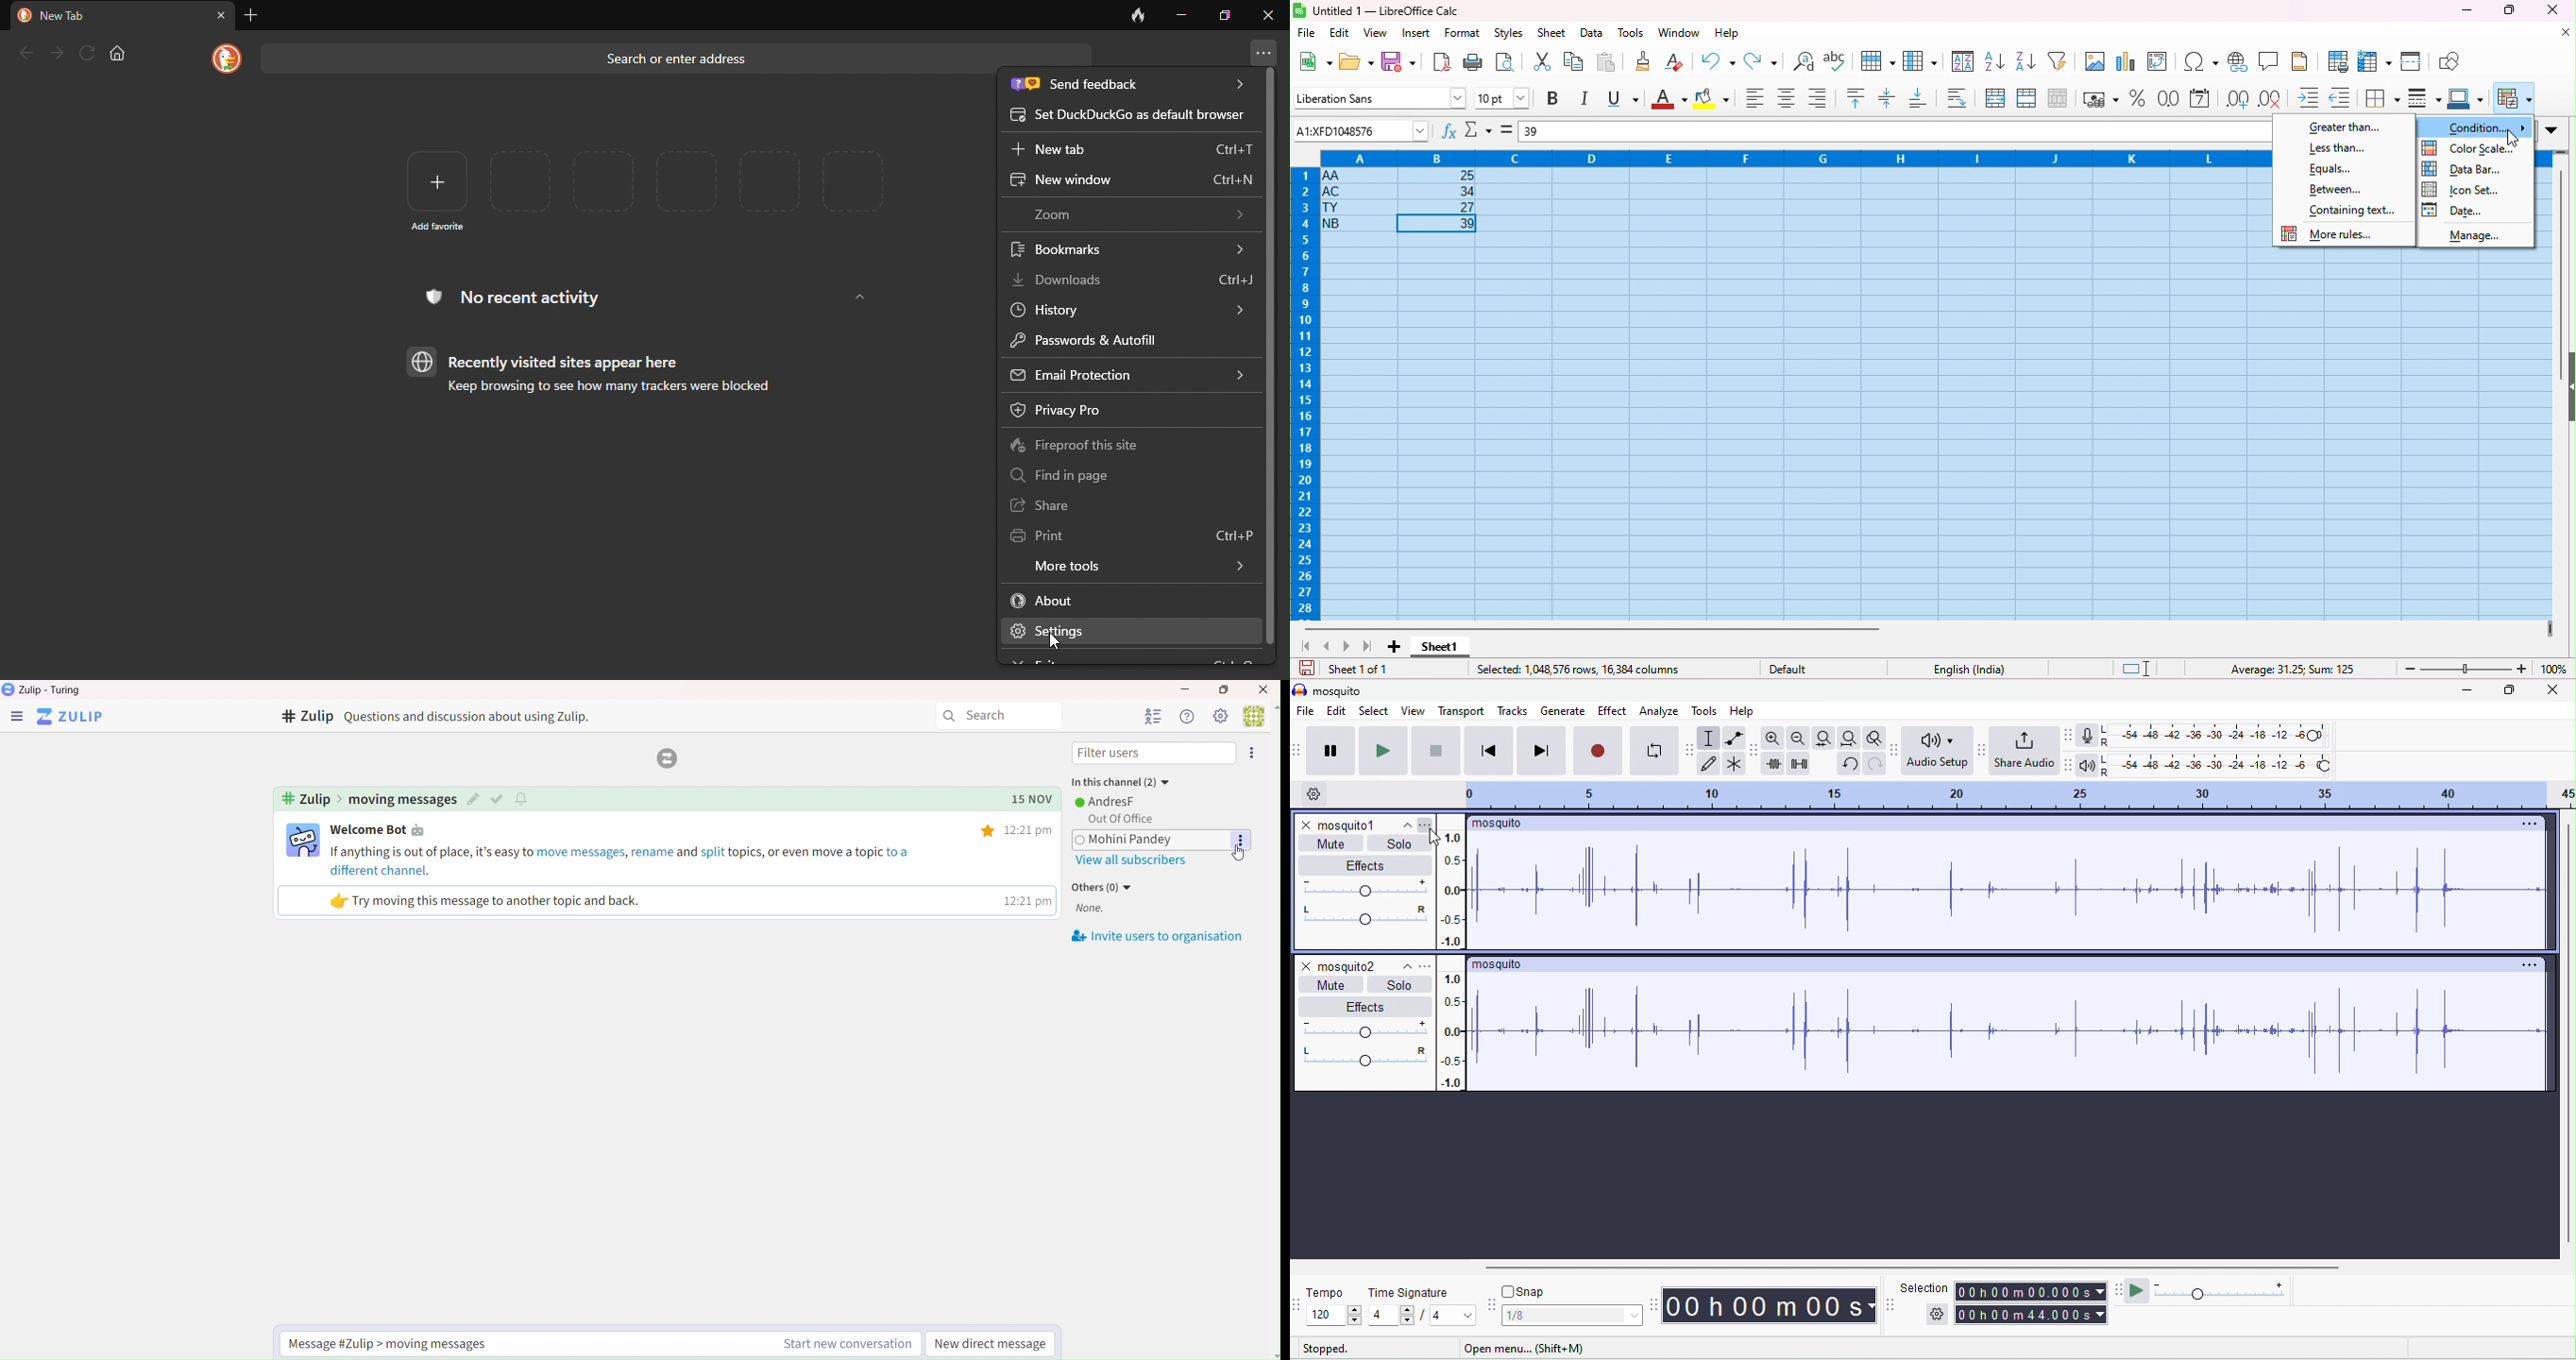 Image resolution: width=2576 pixels, height=1372 pixels. What do you see at coordinates (1755, 100) in the screenshot?
I see `align left` at bounding box center [1755, 100].